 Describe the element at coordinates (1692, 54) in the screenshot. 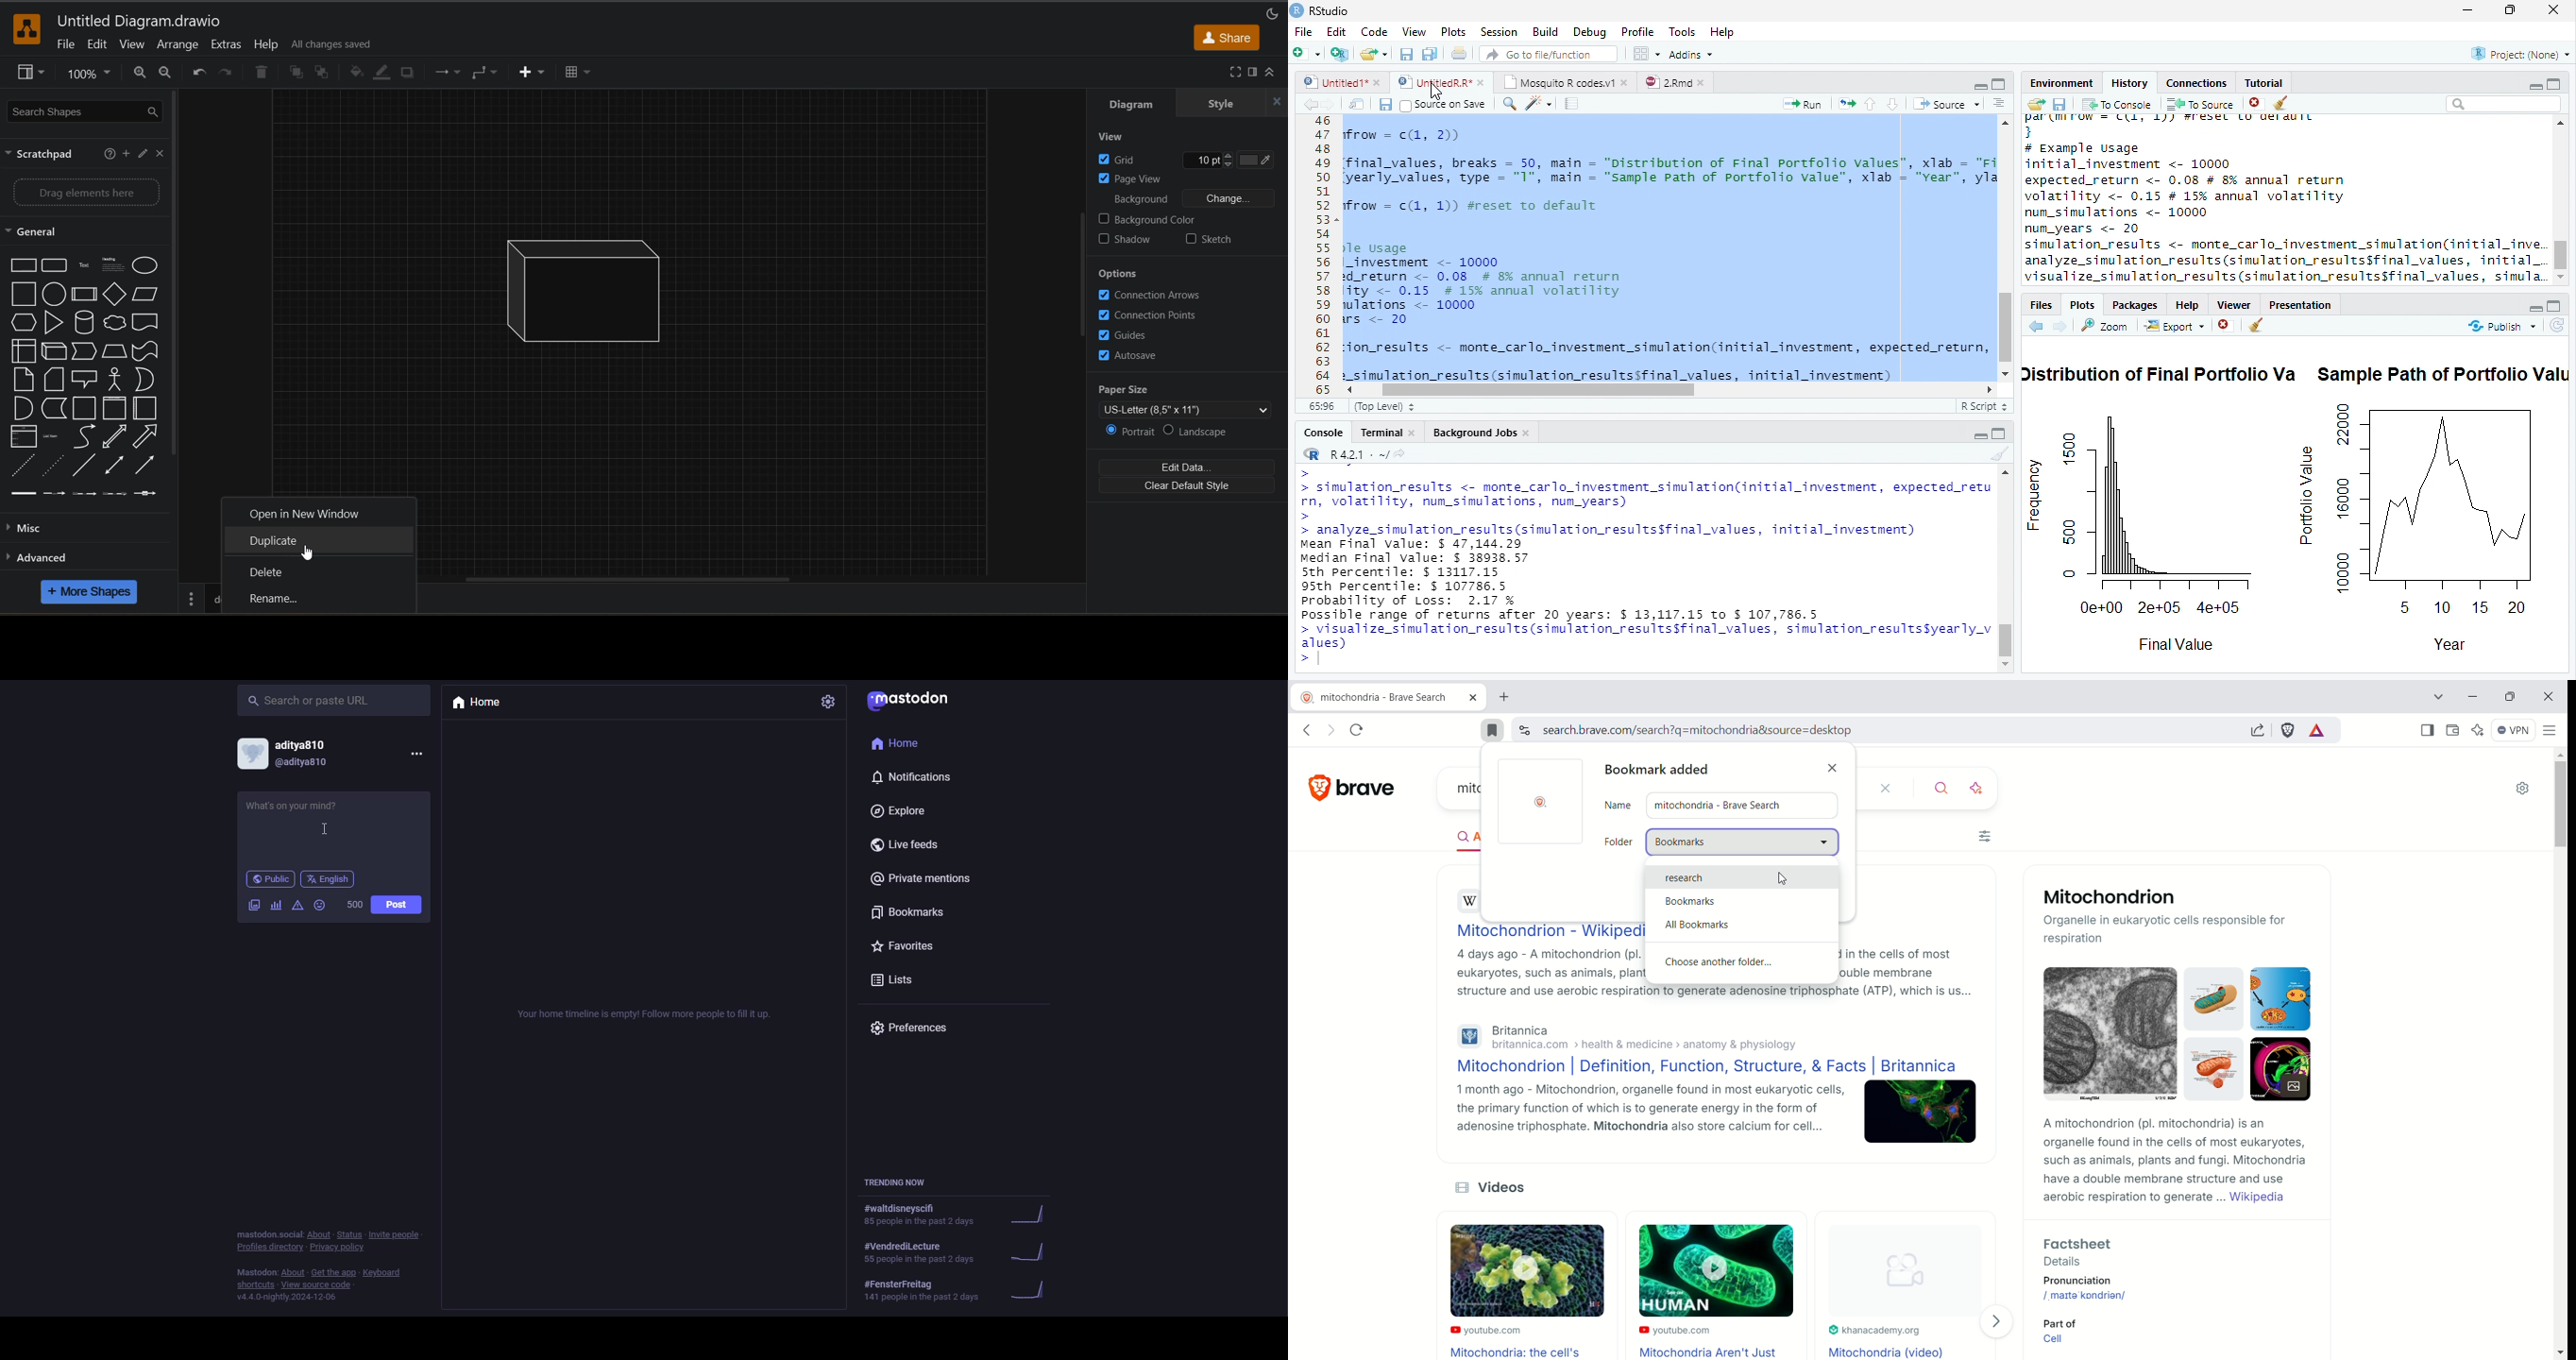

I see `Addins` at that location.